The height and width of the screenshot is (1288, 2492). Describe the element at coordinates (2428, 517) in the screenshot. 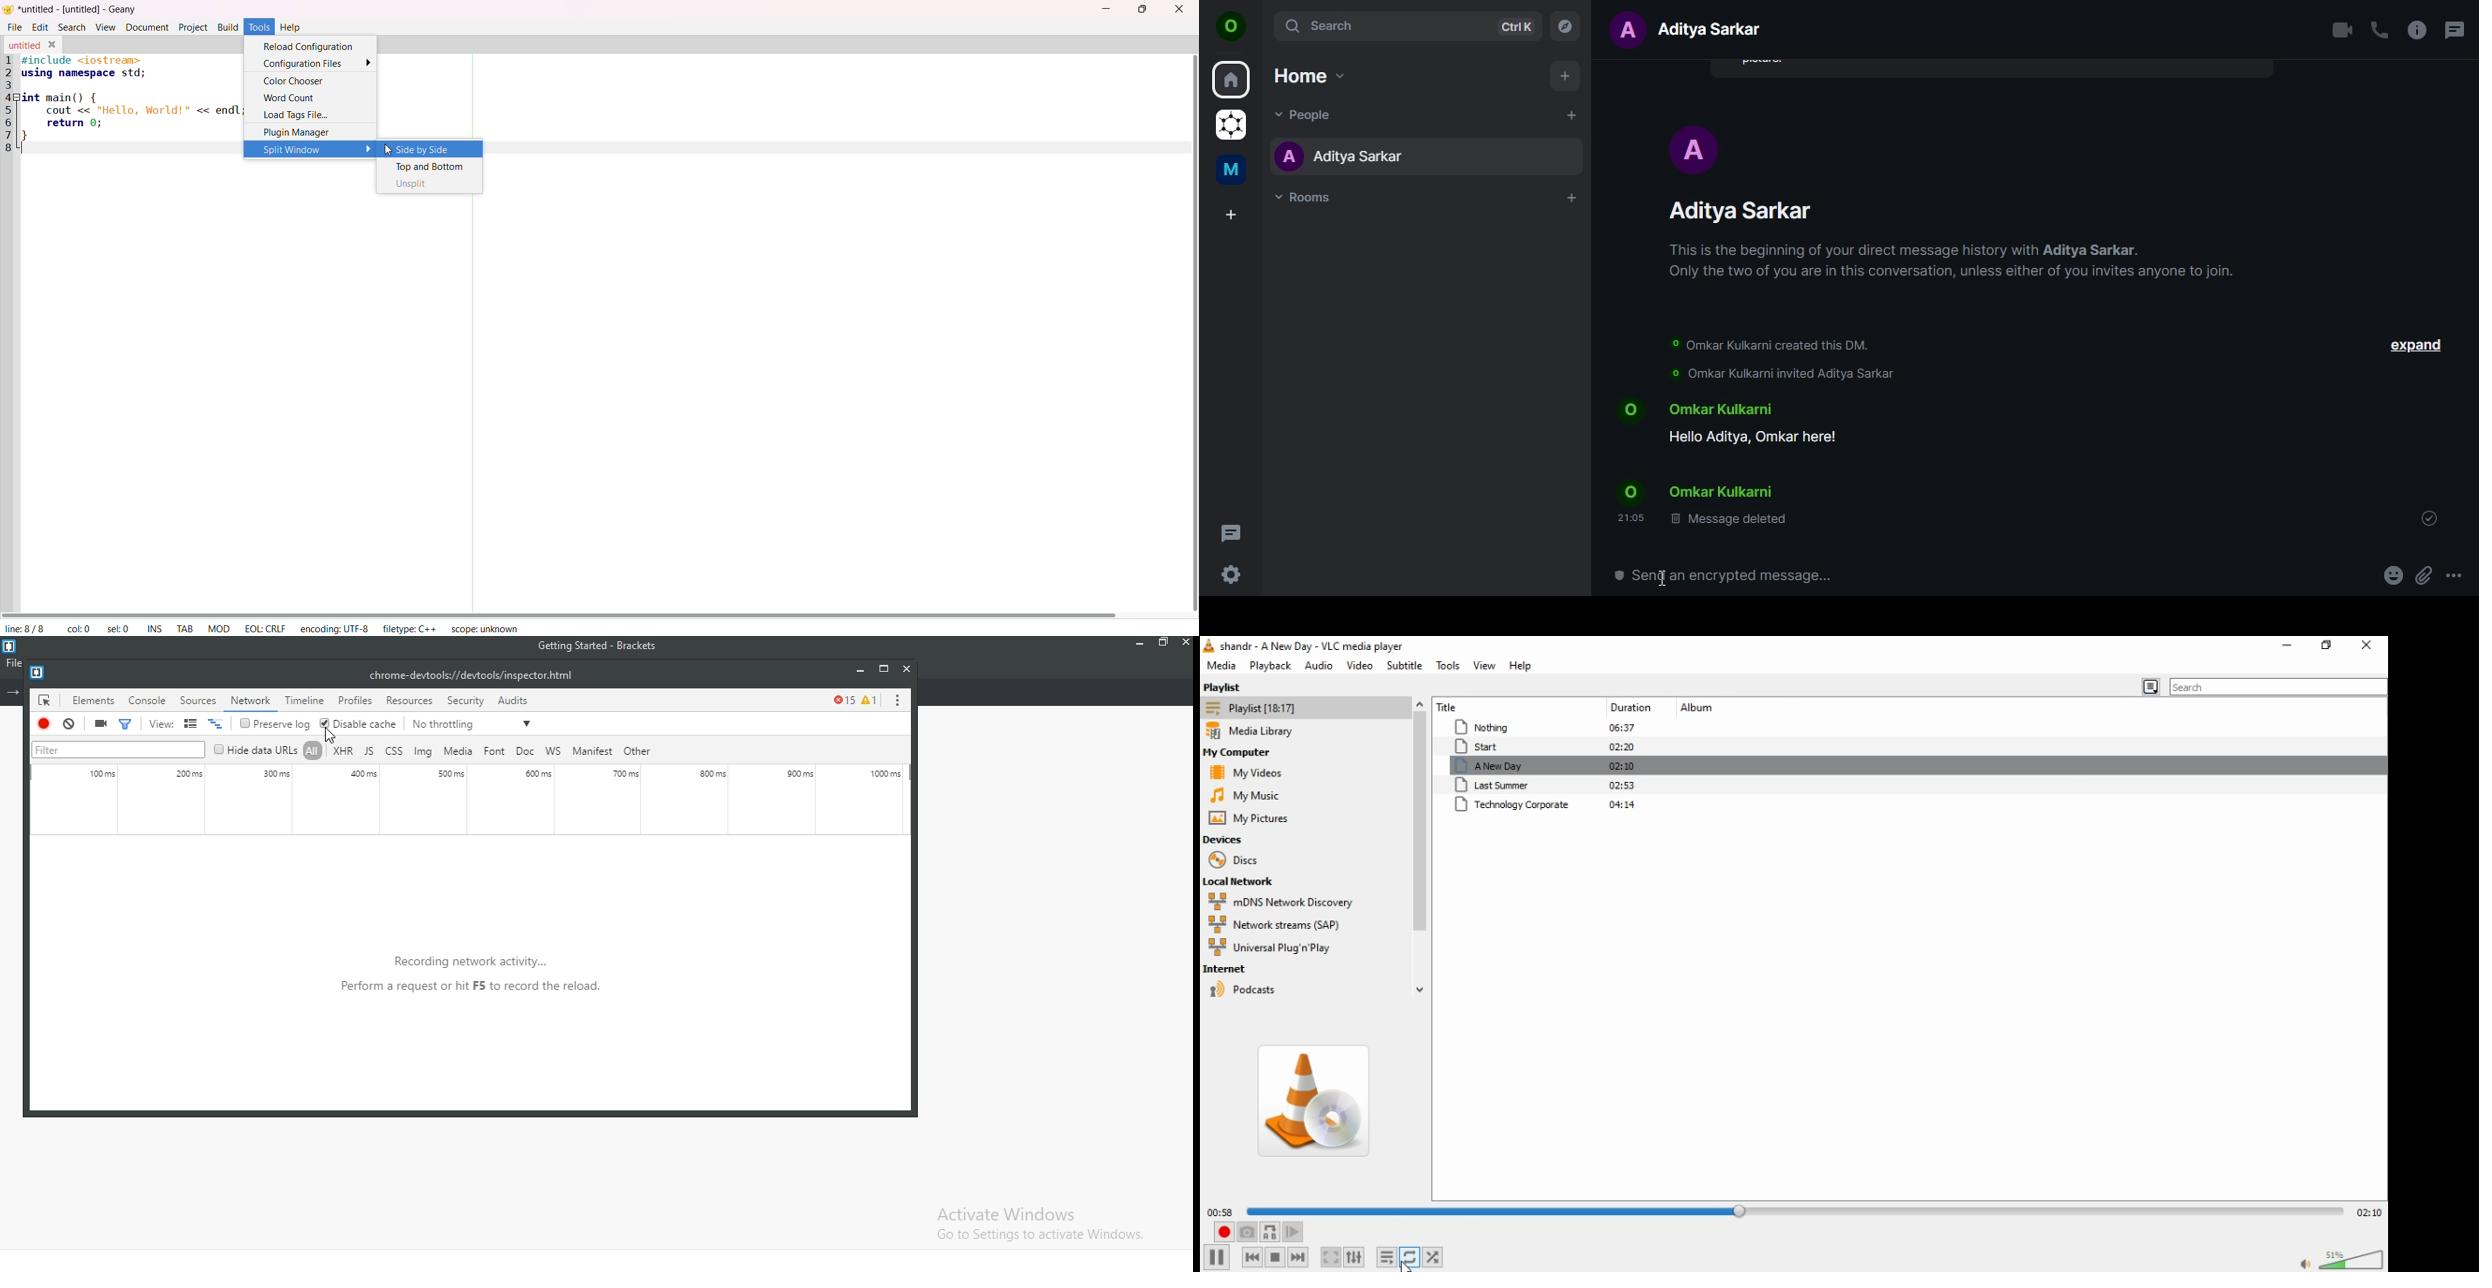

I see `your message was seen` at that location.